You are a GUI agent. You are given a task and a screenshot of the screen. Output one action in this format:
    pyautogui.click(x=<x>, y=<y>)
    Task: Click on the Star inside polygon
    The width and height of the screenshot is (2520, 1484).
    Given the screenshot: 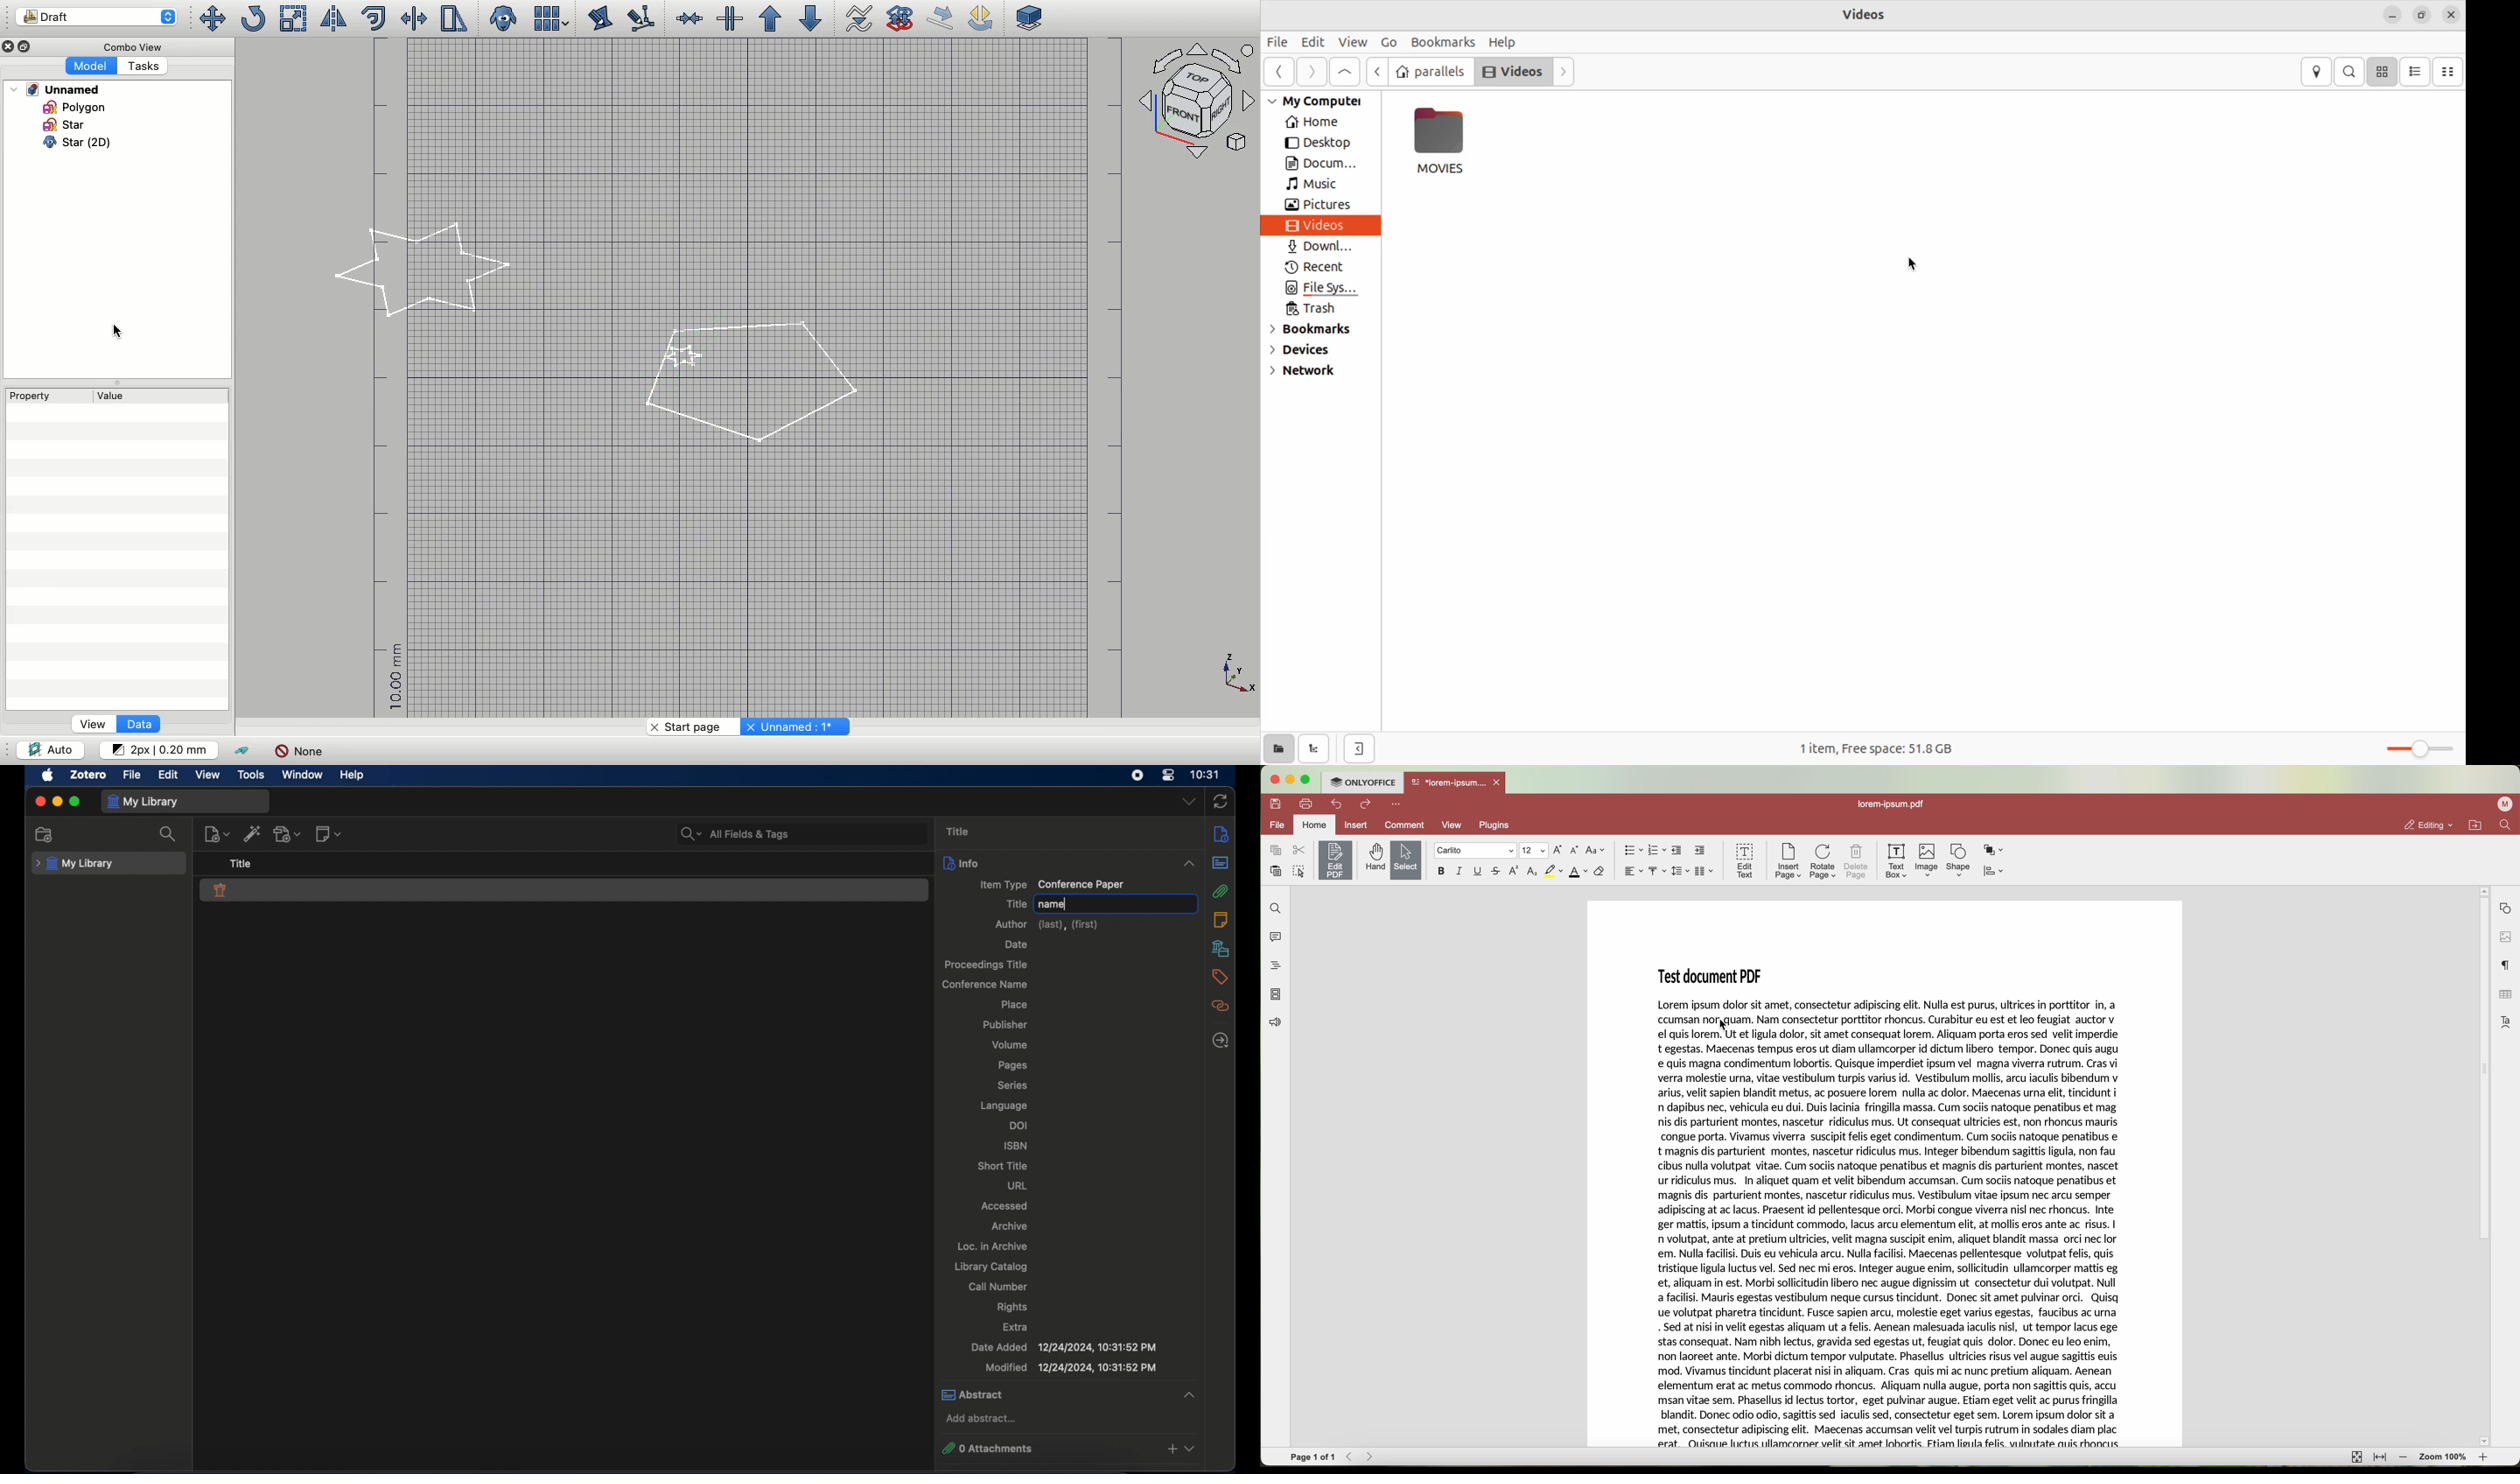 What is the action you would take?
    pyautogui.click(x=746, y=381)
    